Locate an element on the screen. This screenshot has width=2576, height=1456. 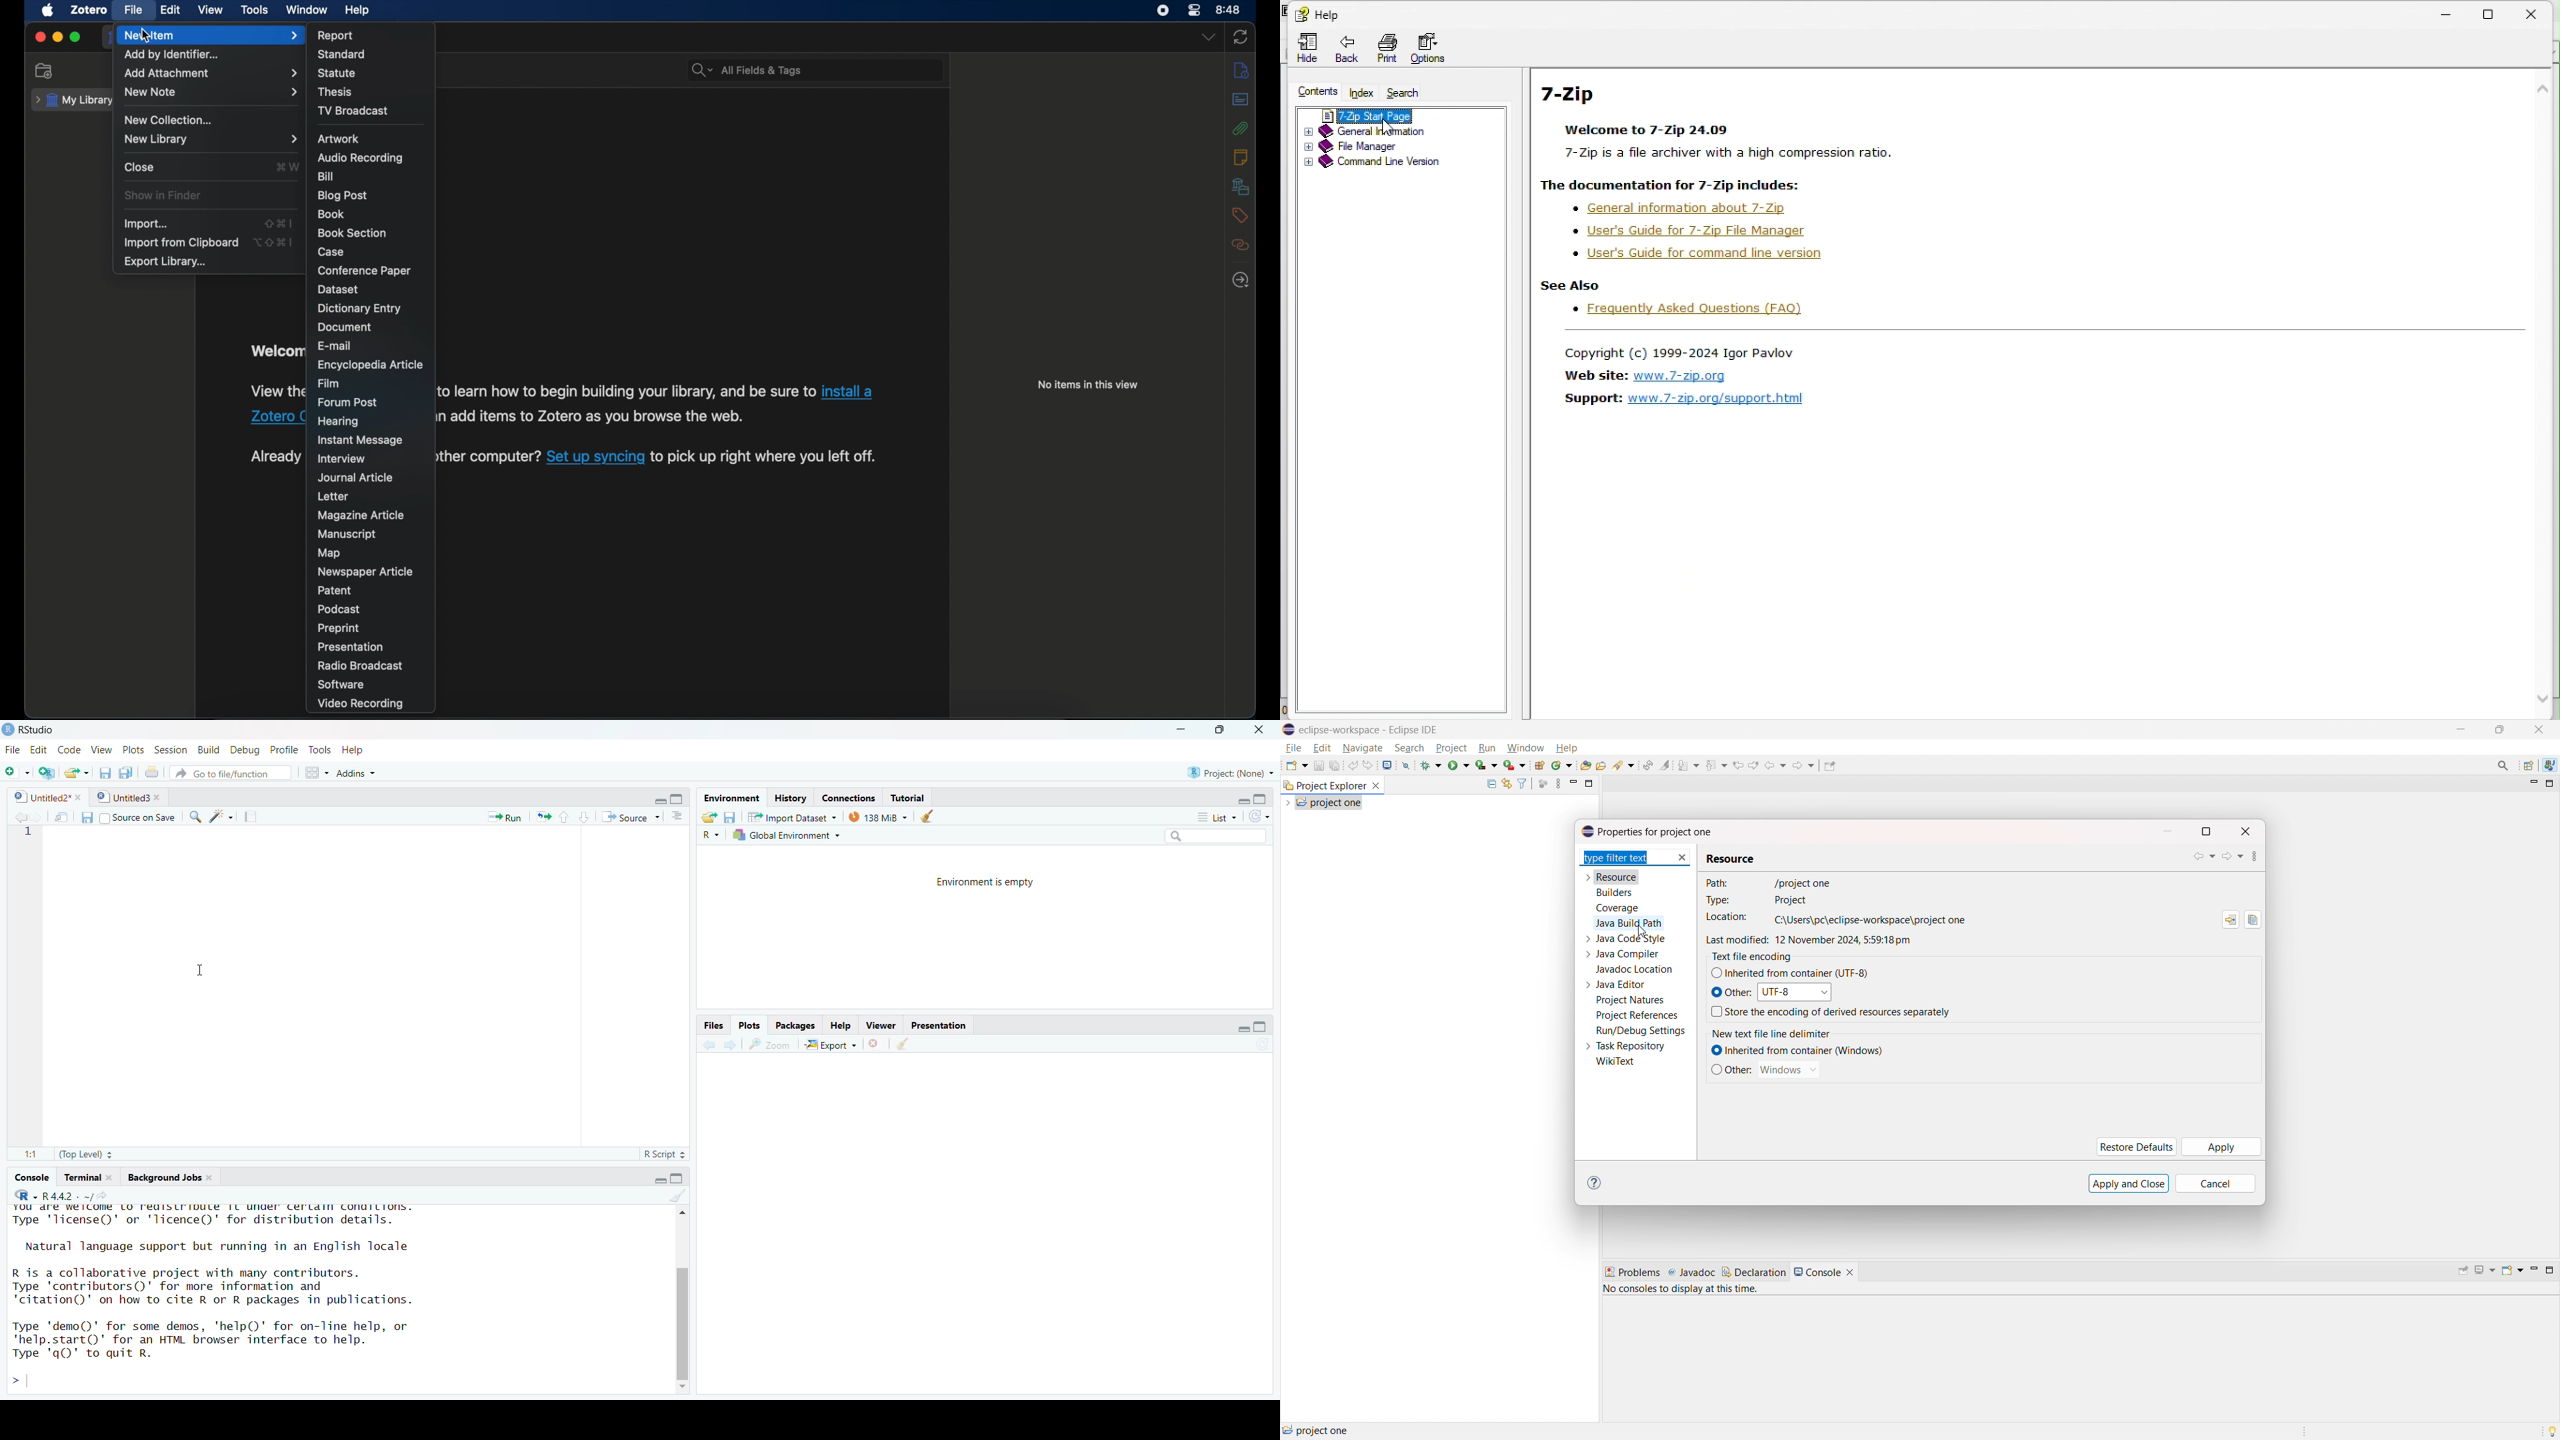
Plots is located at coordinates (133, 748).